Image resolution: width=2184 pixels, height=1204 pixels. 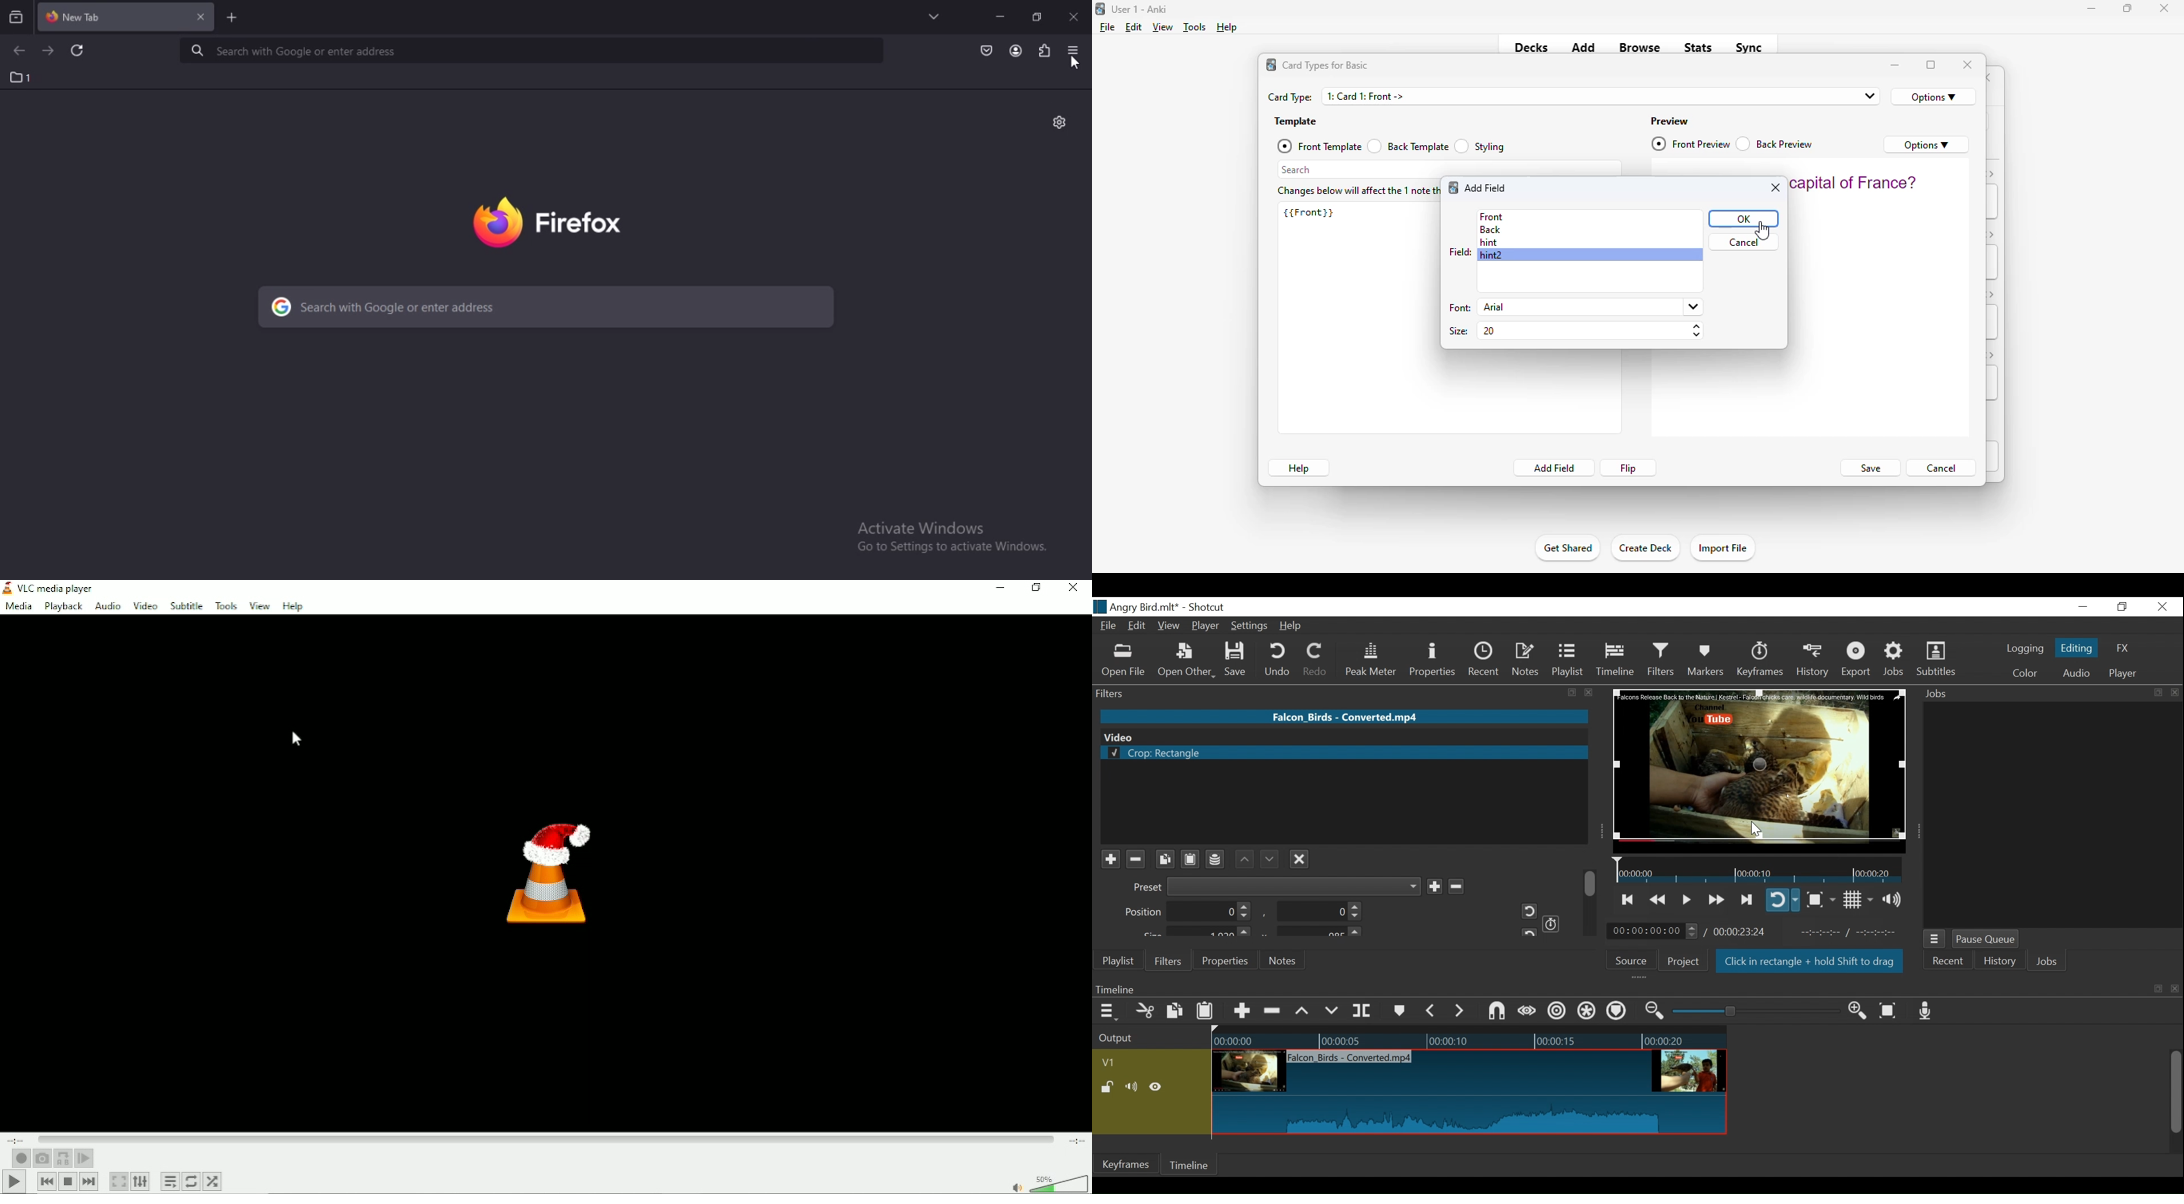 What do you see at coordinates (1568, 660) in the screenshot?
I see `Playlist` at bounding box center [1568, 660].